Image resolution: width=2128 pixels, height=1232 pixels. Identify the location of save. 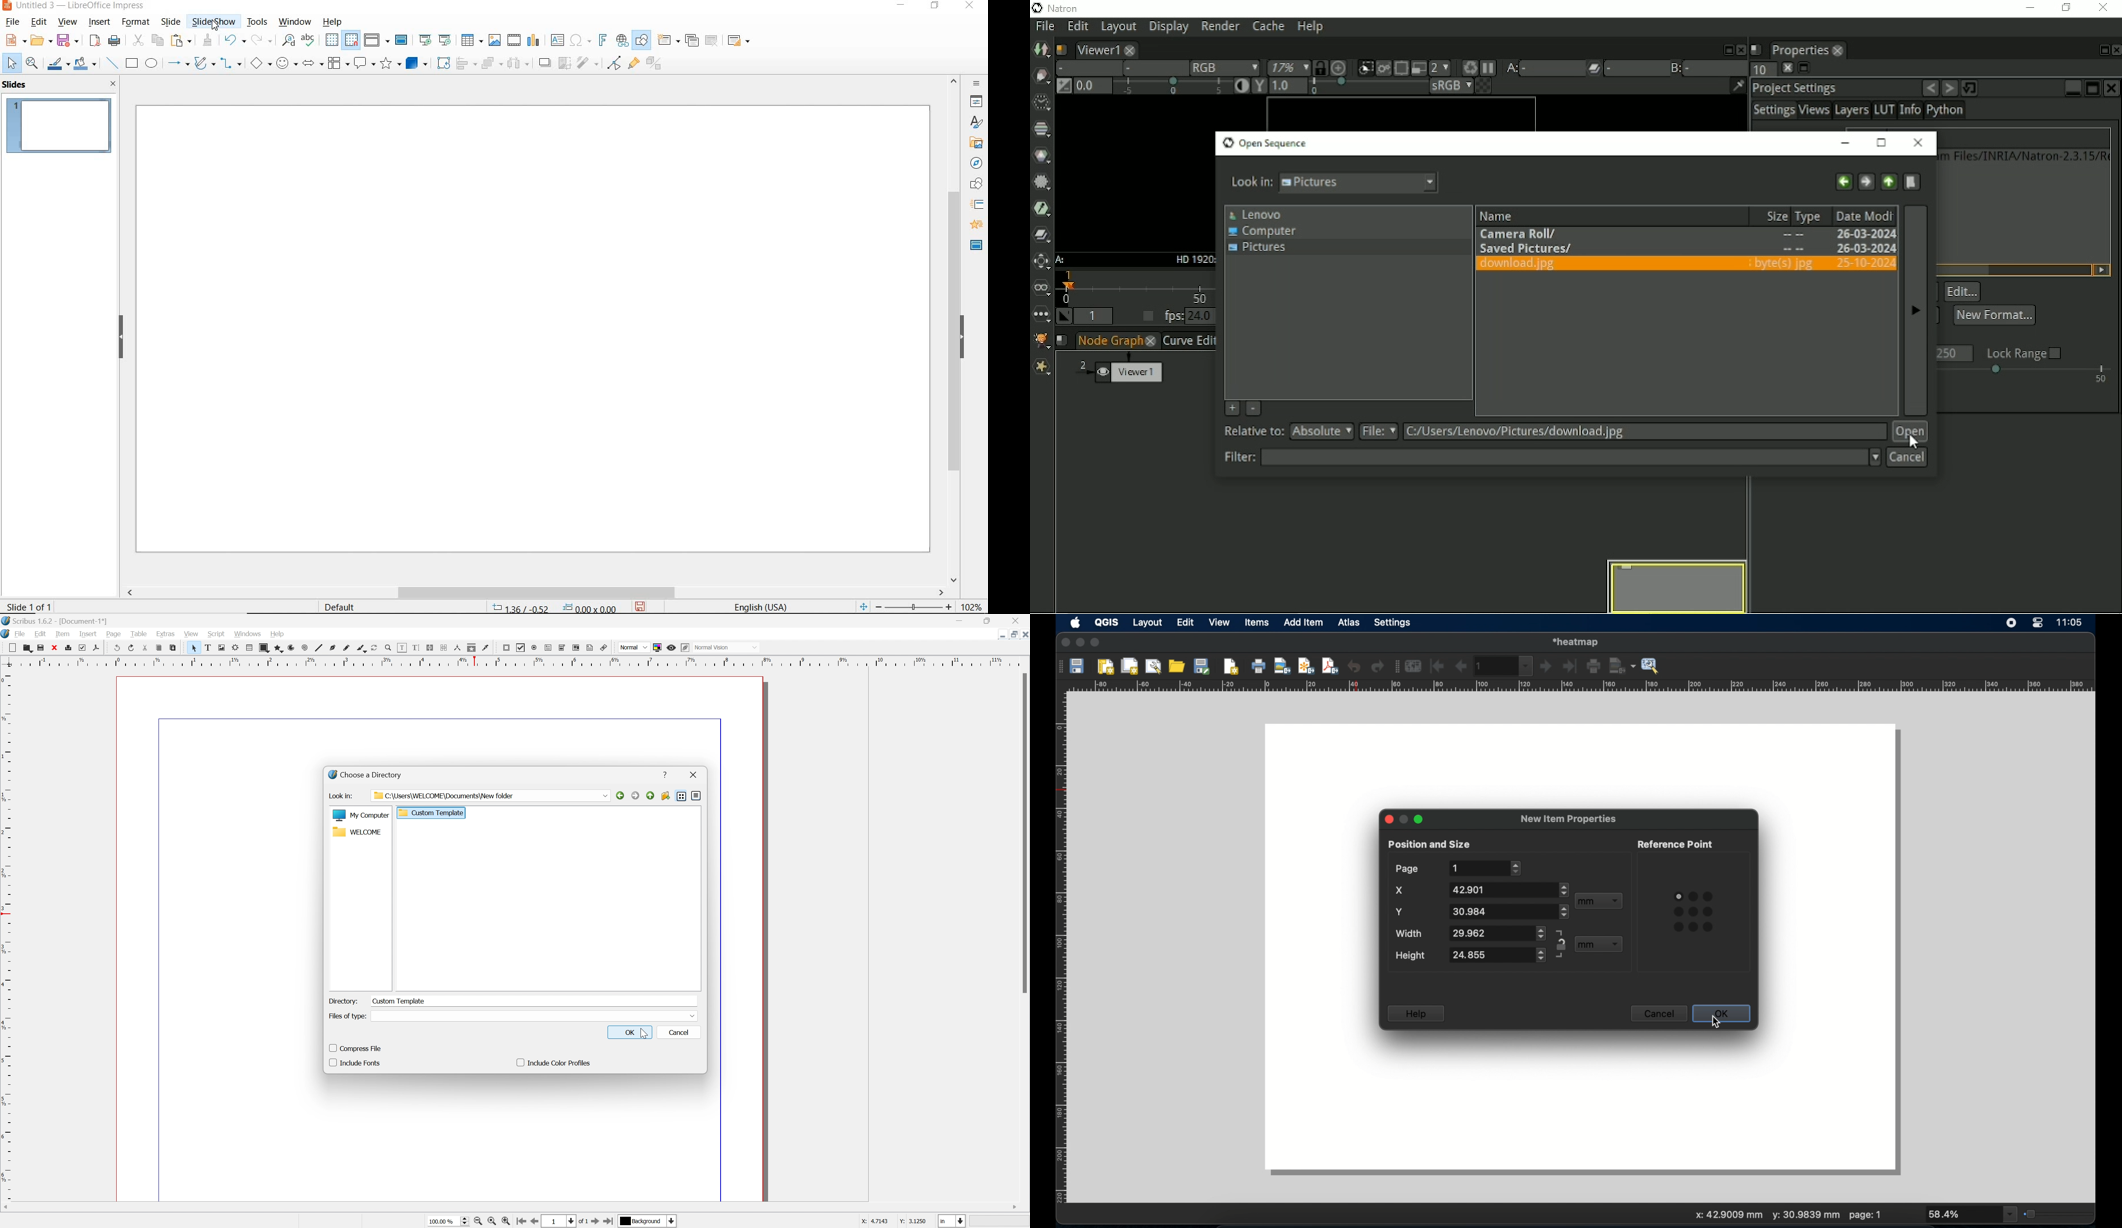
(41, 646).